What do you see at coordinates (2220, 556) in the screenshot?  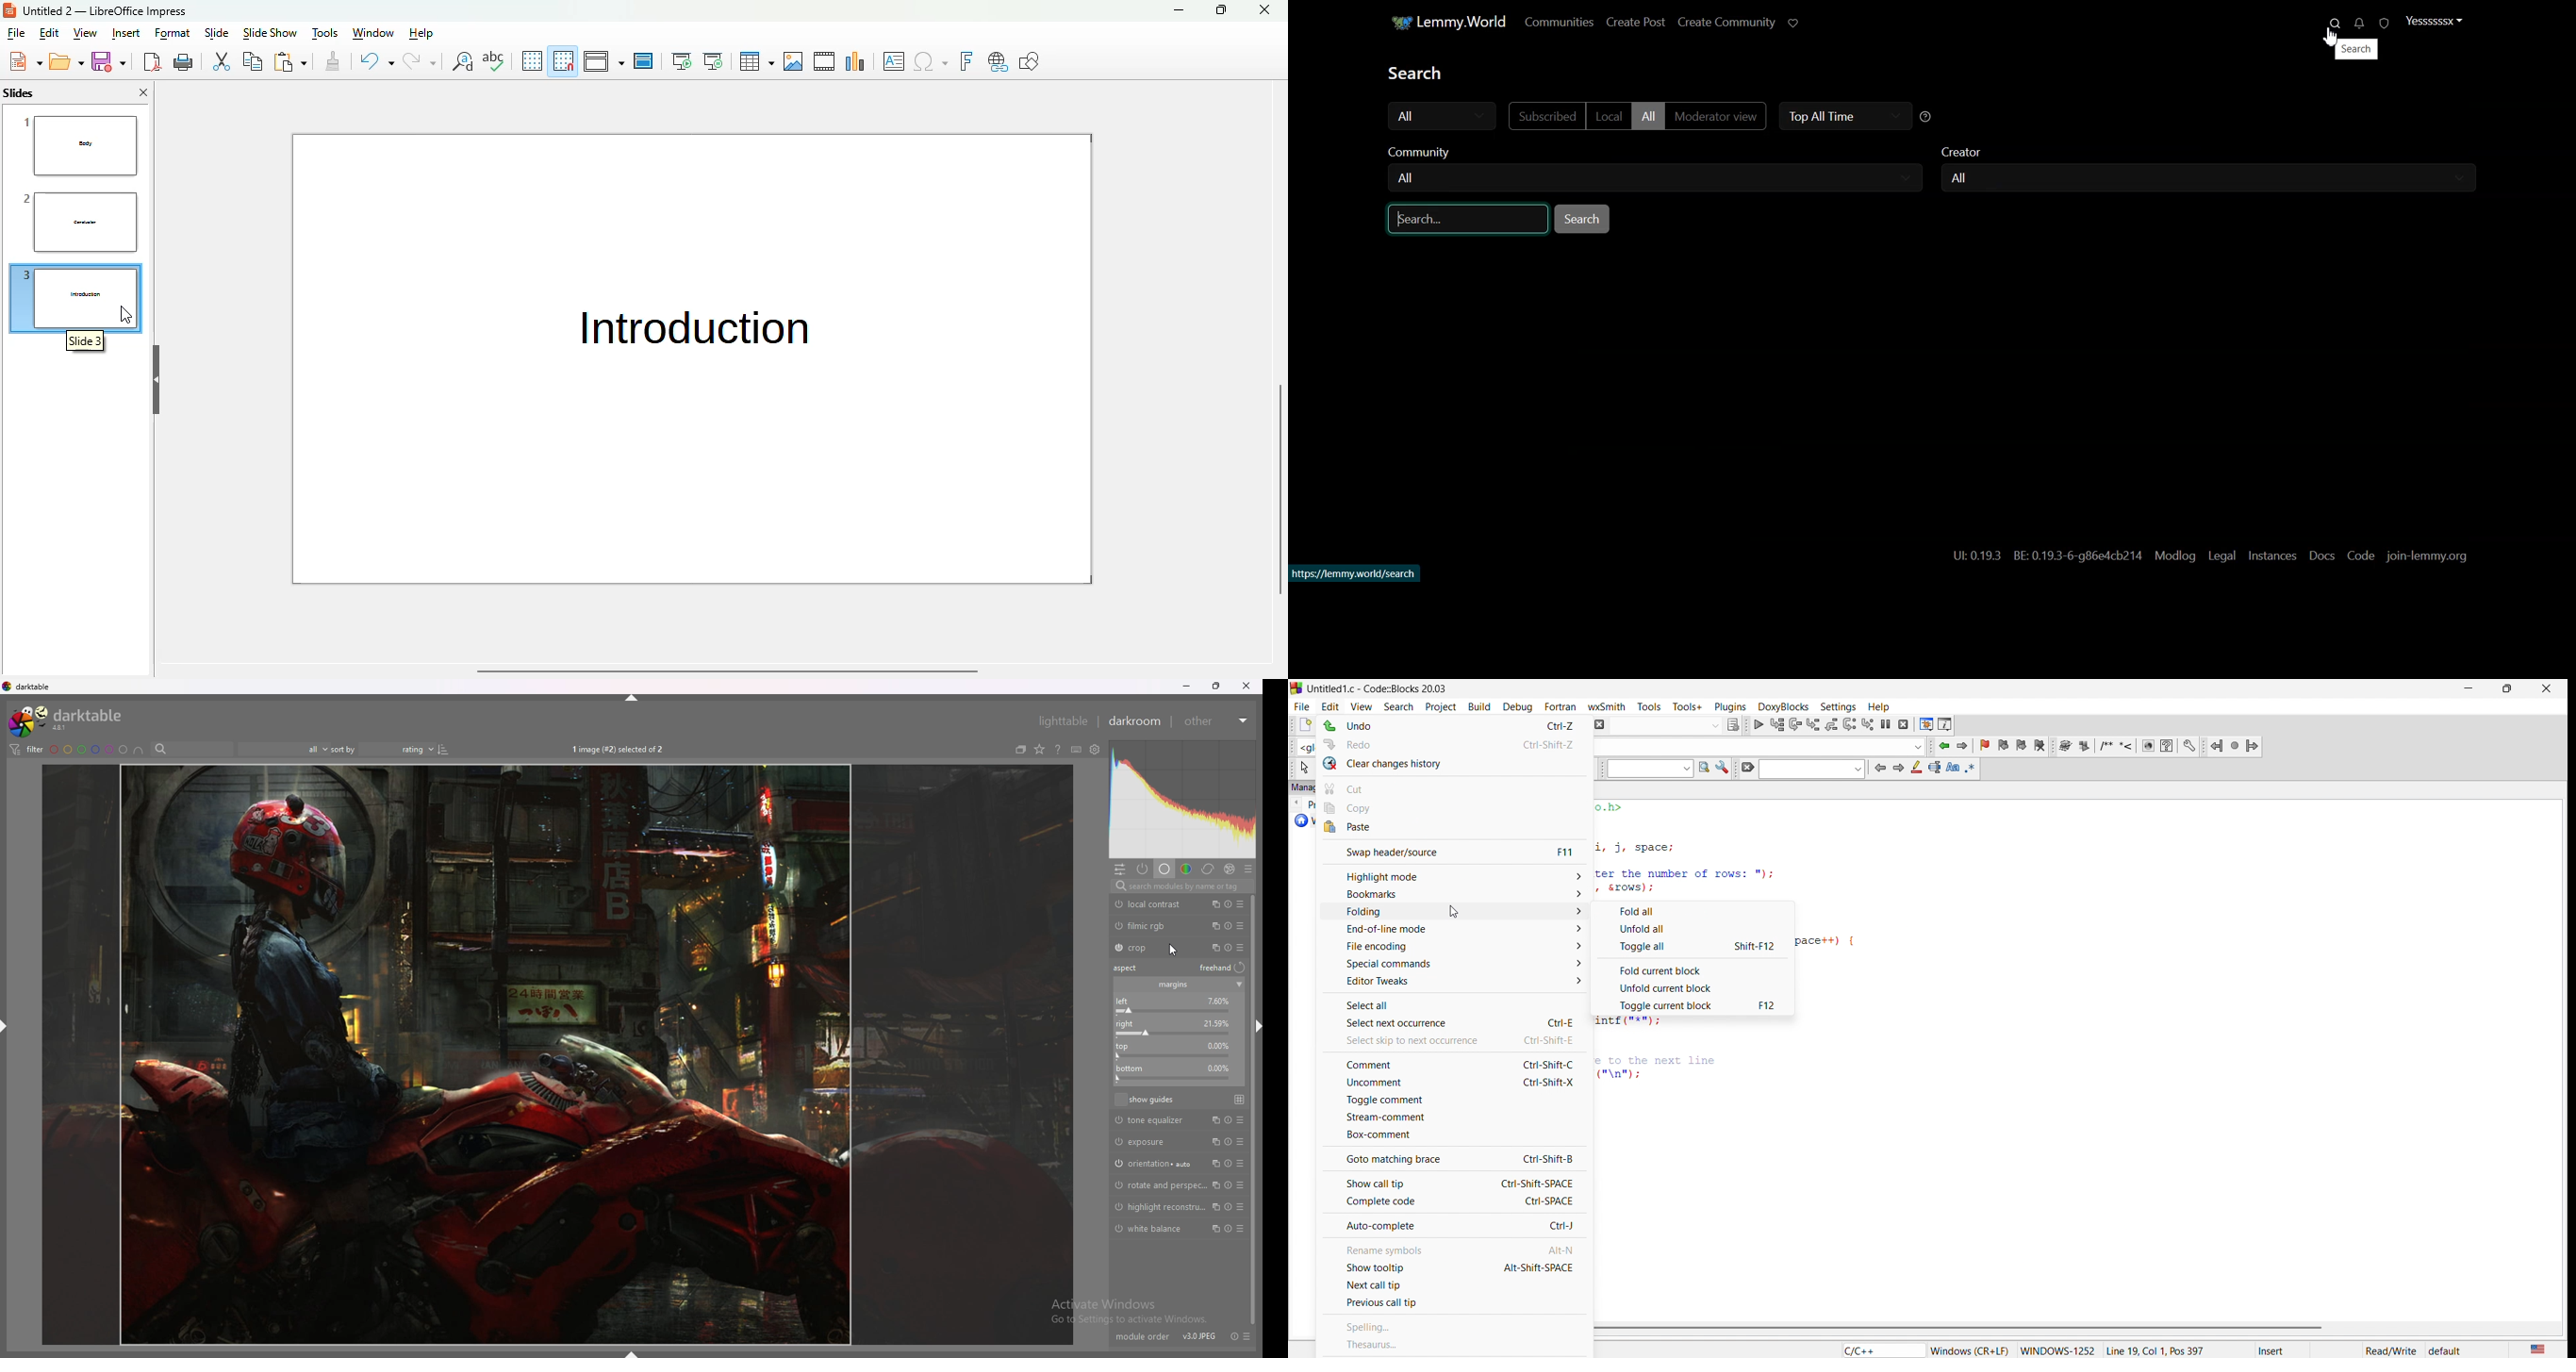 I see `Legal` at bounding box center [2220, 556].